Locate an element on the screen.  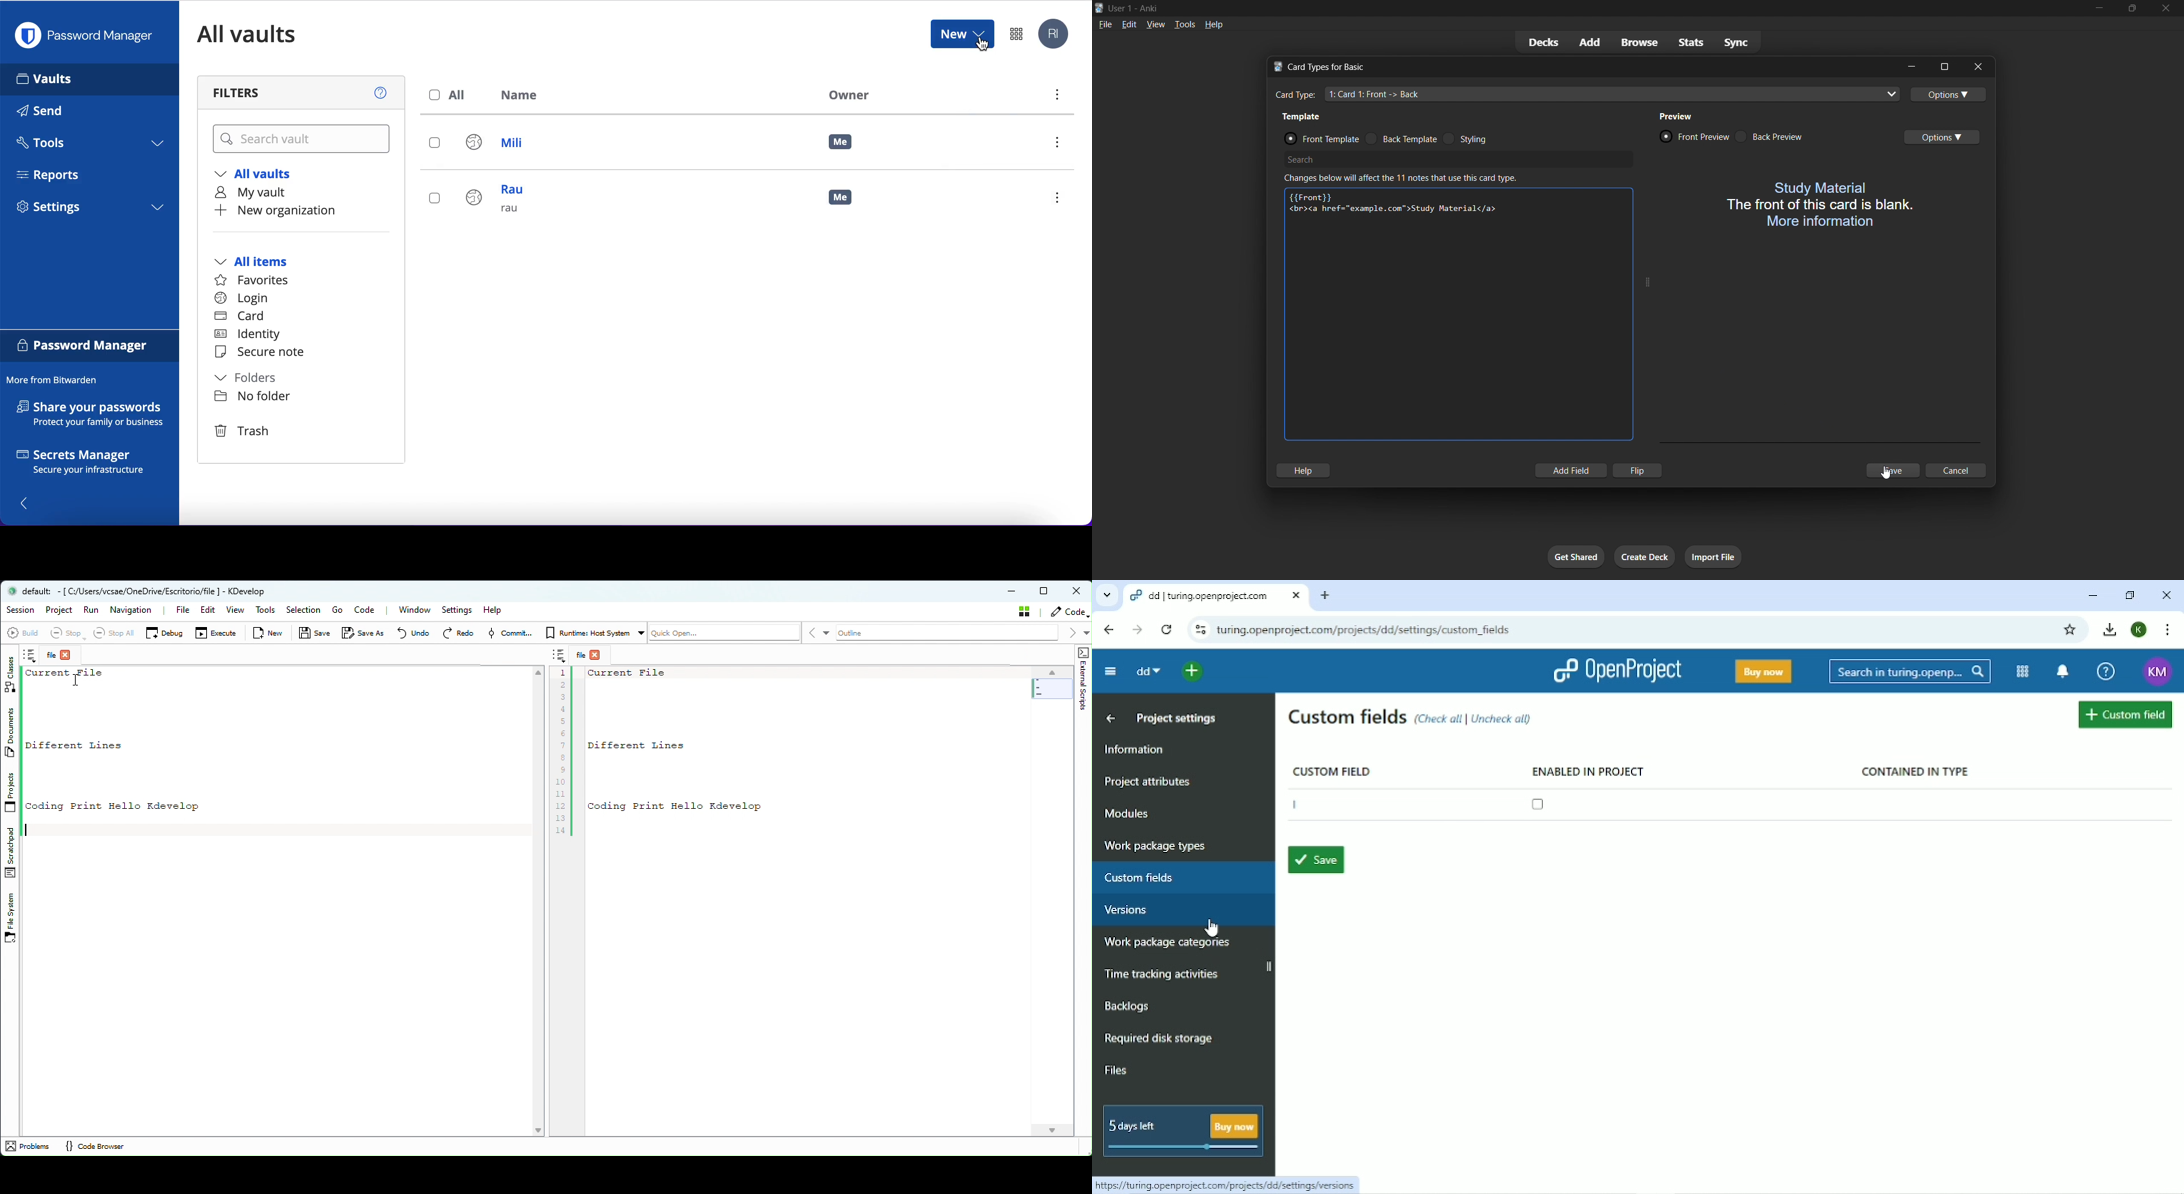
get shared is located at coordinates (1574, 556).